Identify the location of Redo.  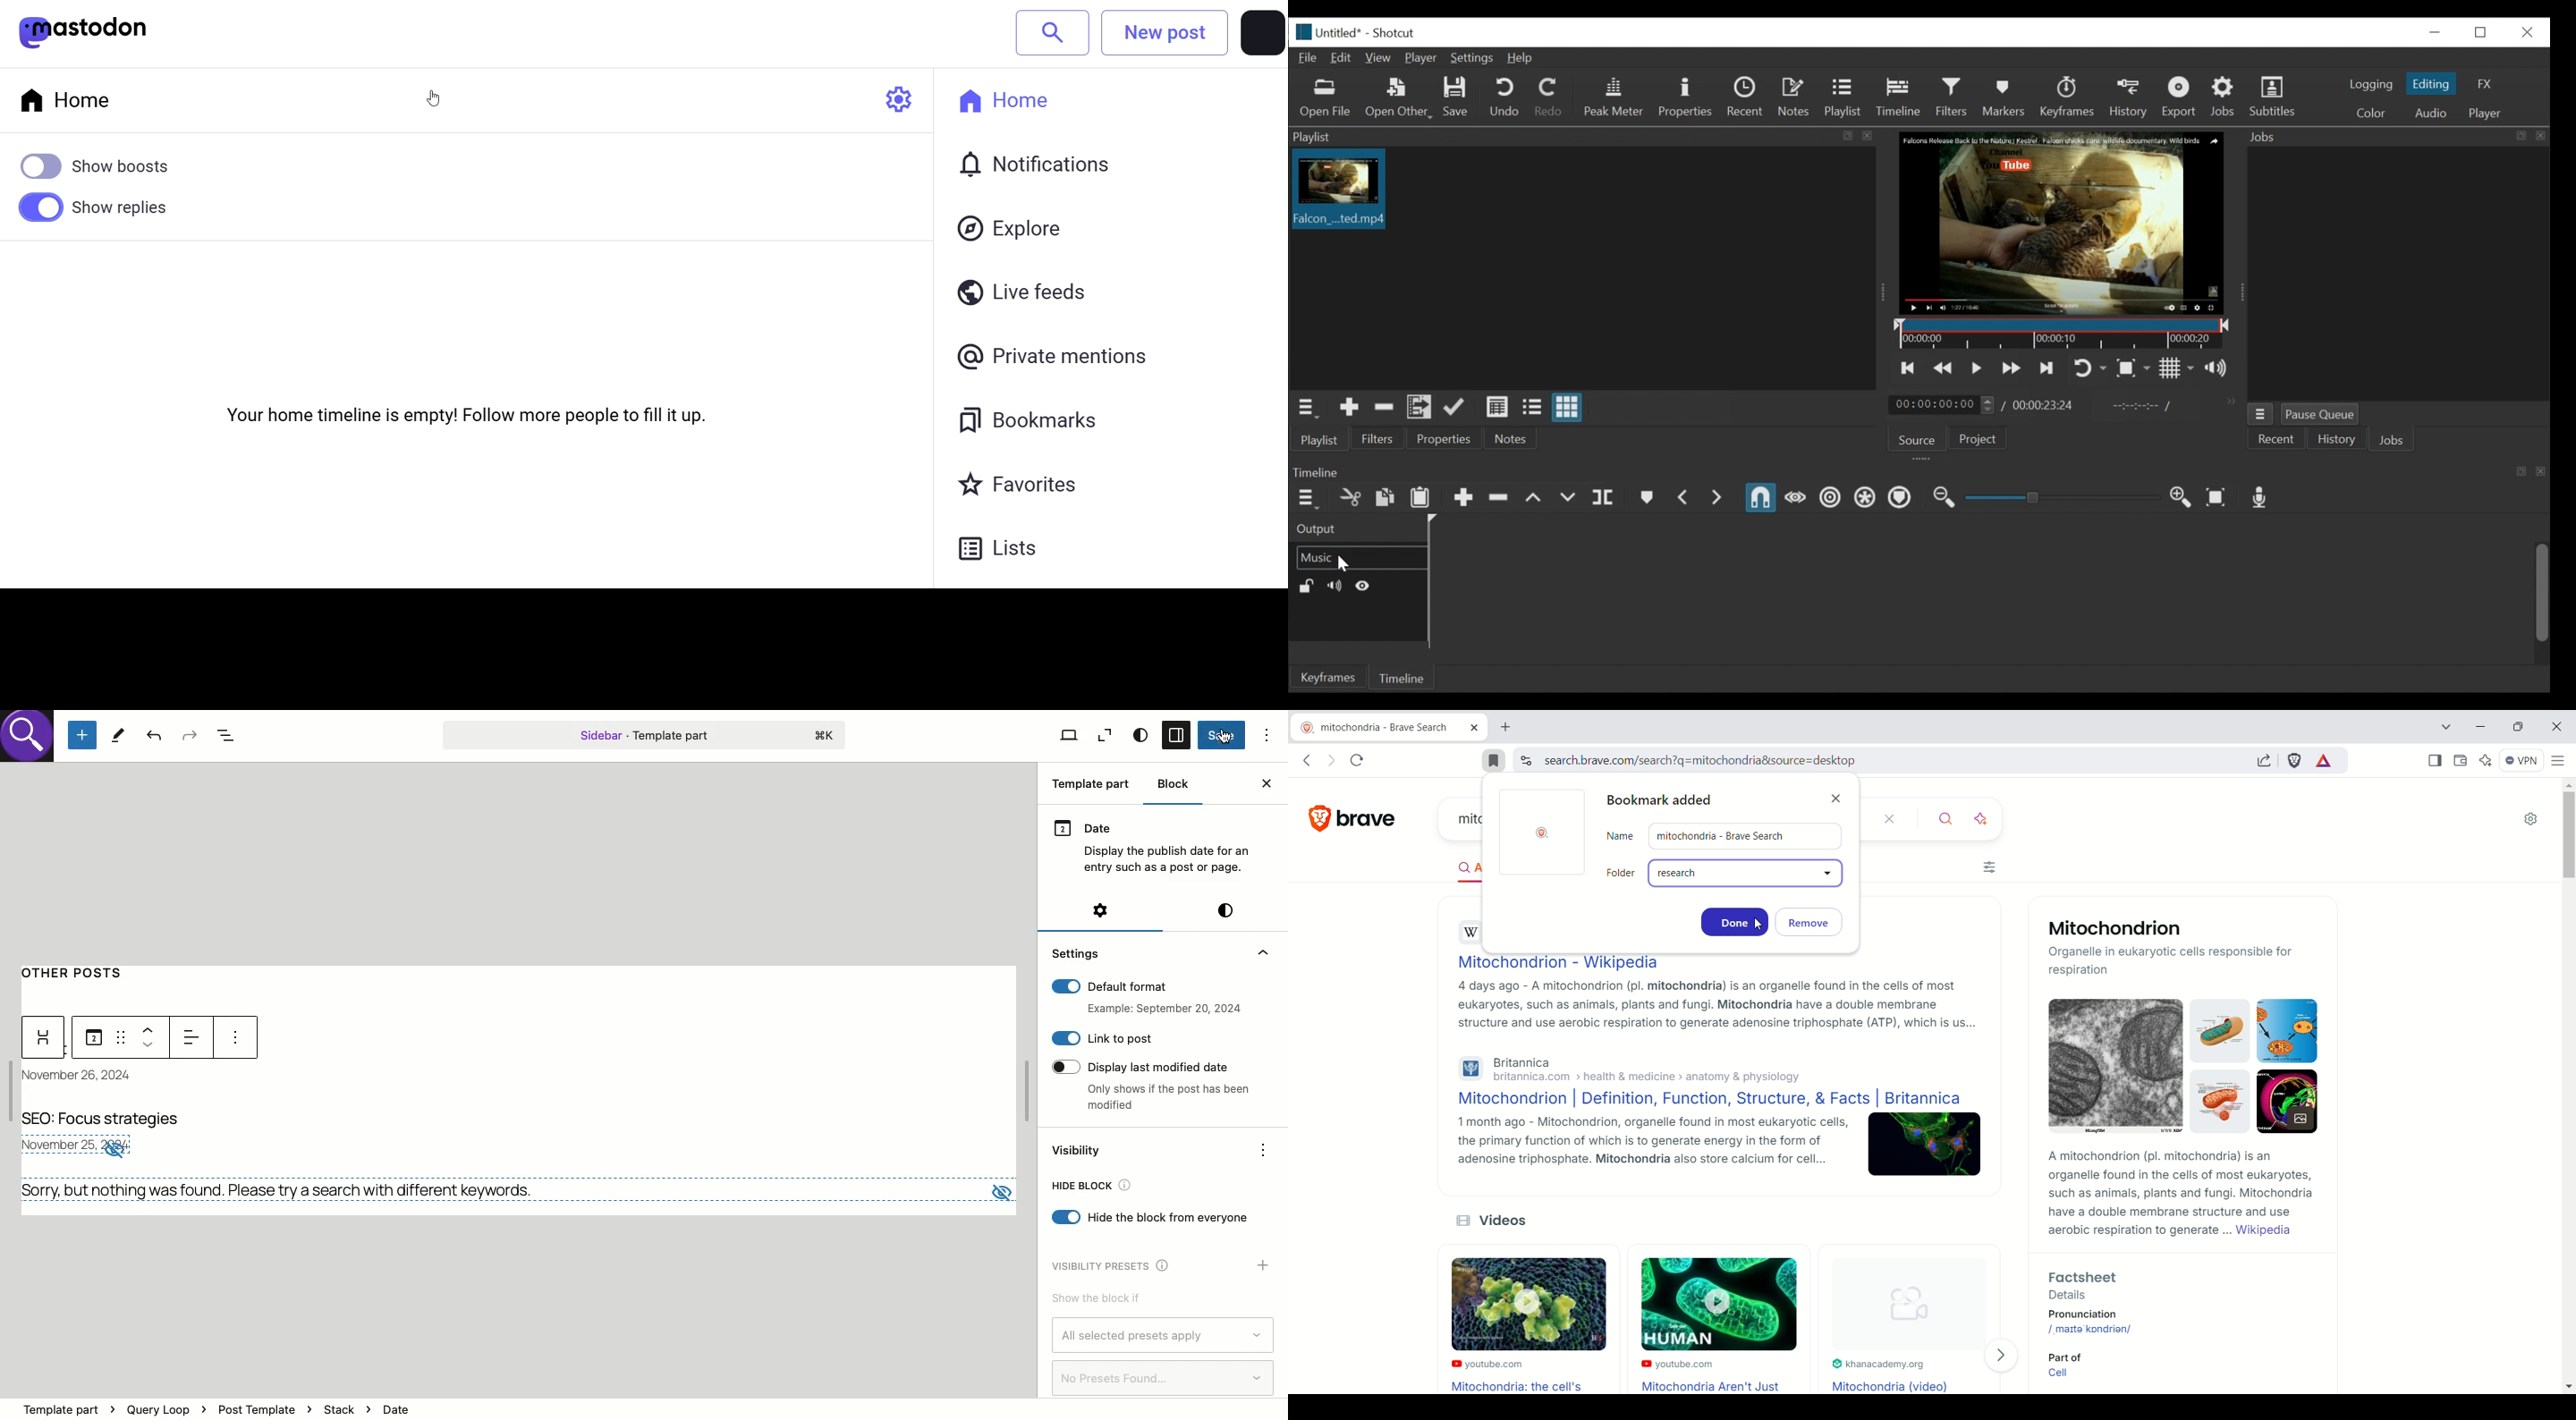
(1548, 97).